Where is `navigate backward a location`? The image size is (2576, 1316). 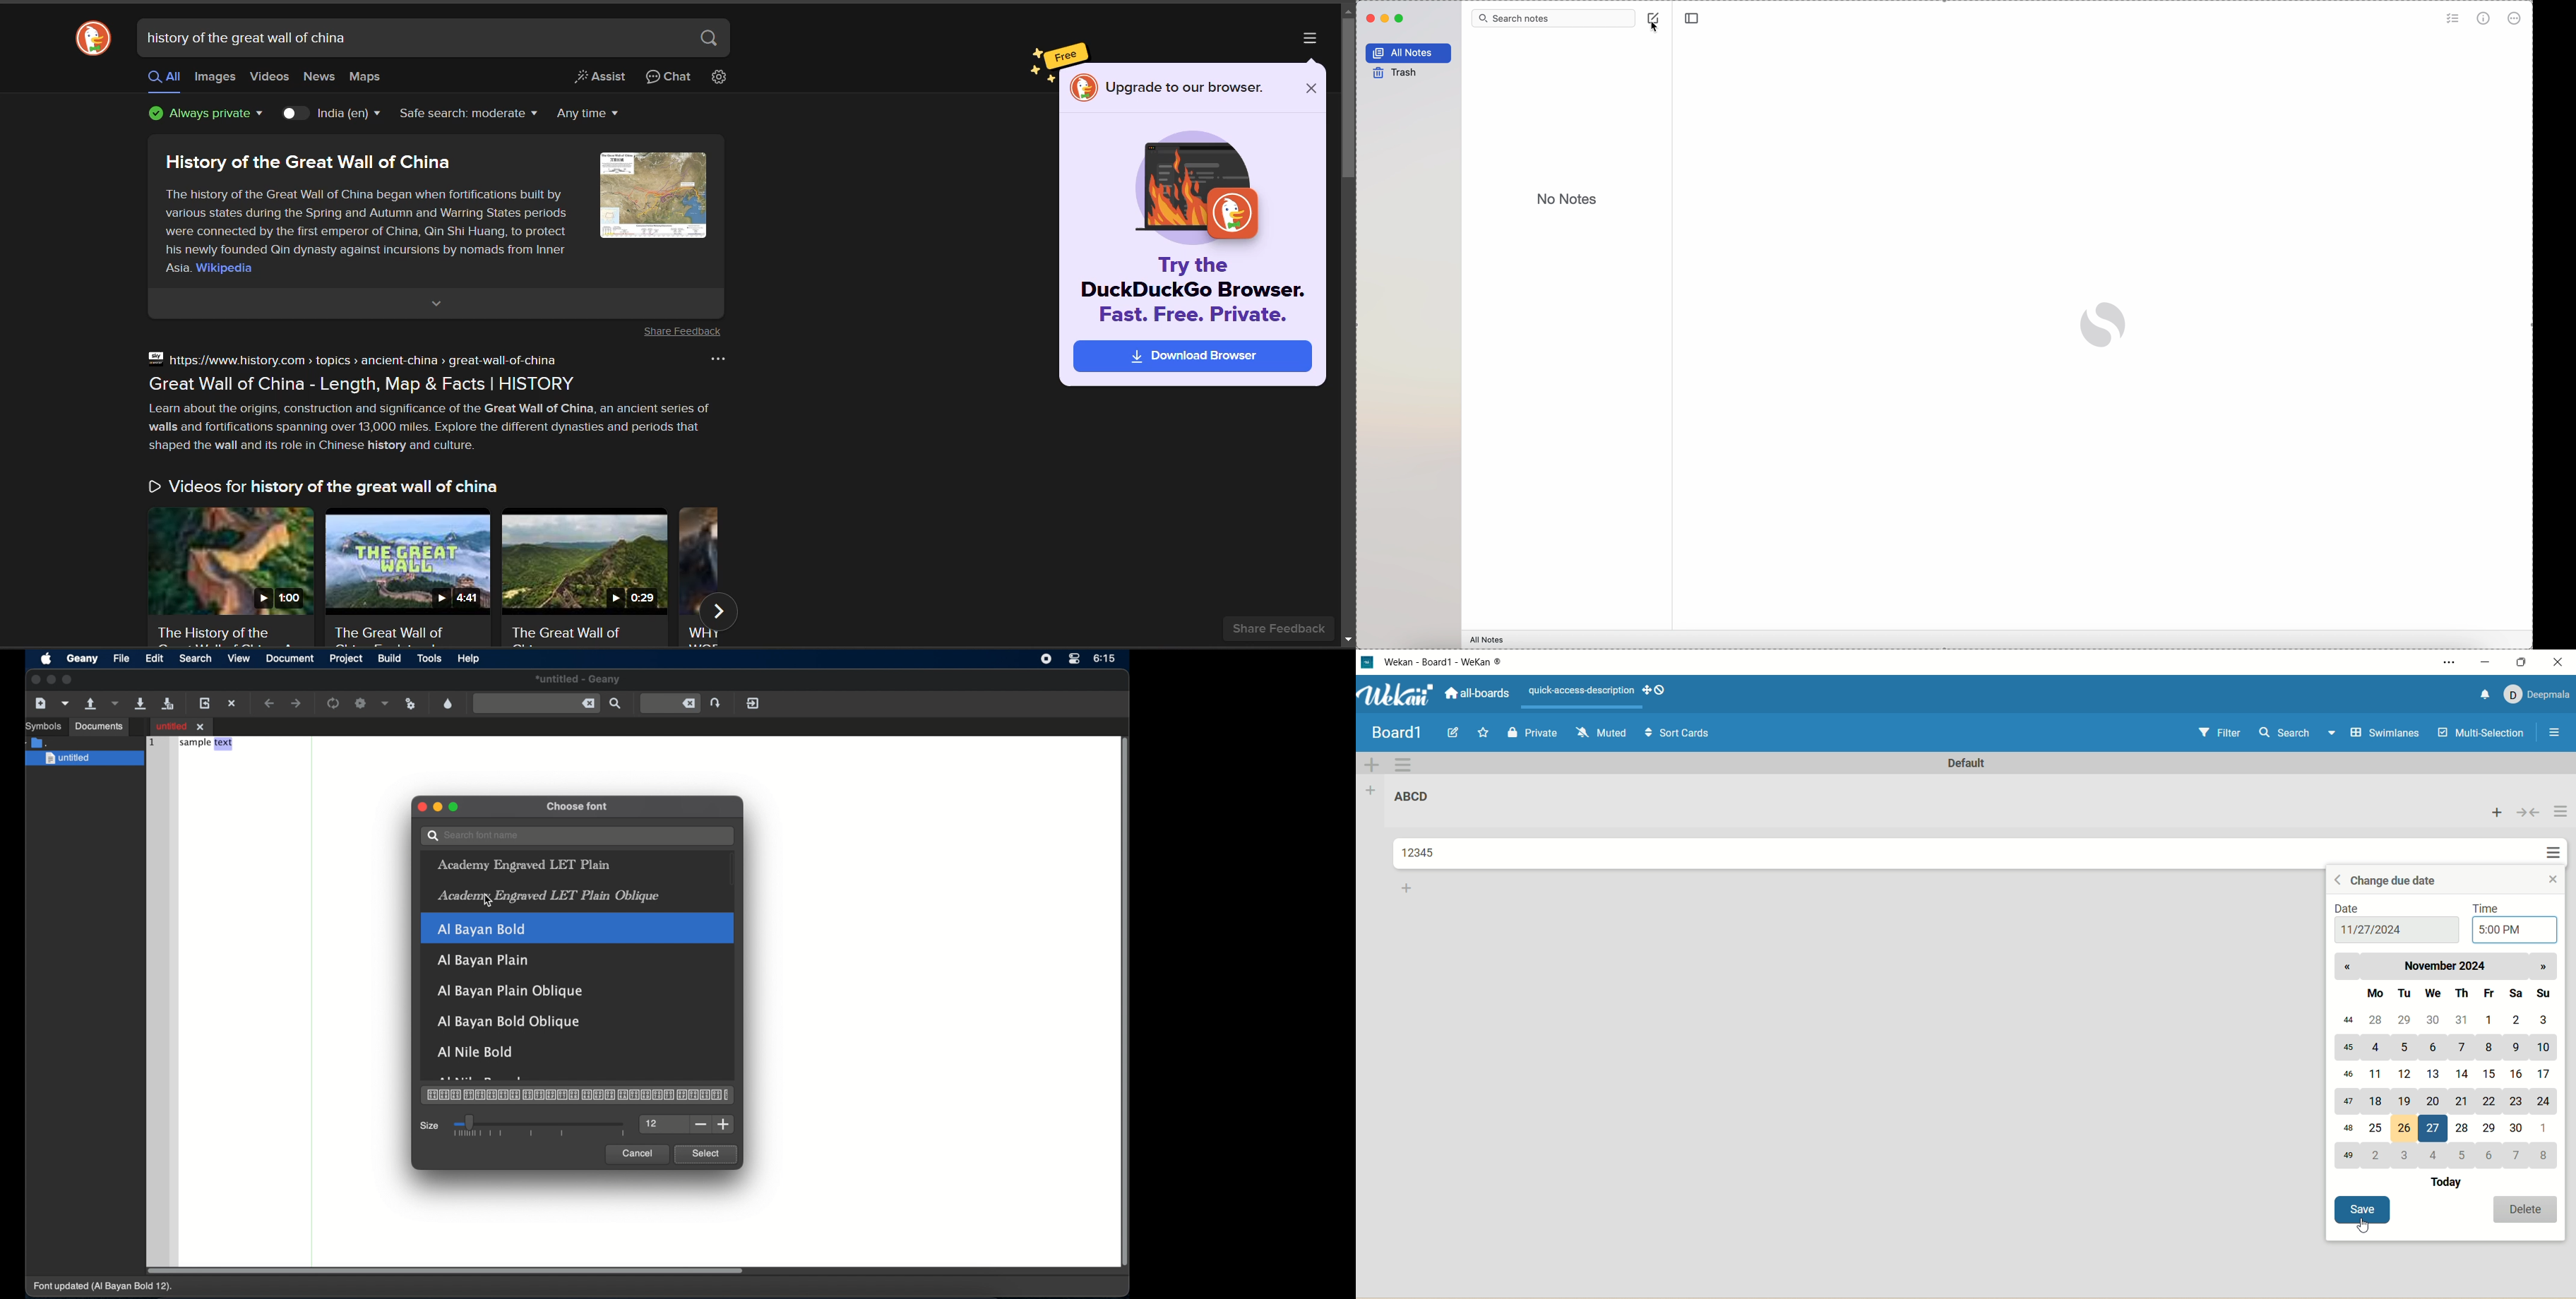 navigate backward a location is located at coordinates (270, 704).